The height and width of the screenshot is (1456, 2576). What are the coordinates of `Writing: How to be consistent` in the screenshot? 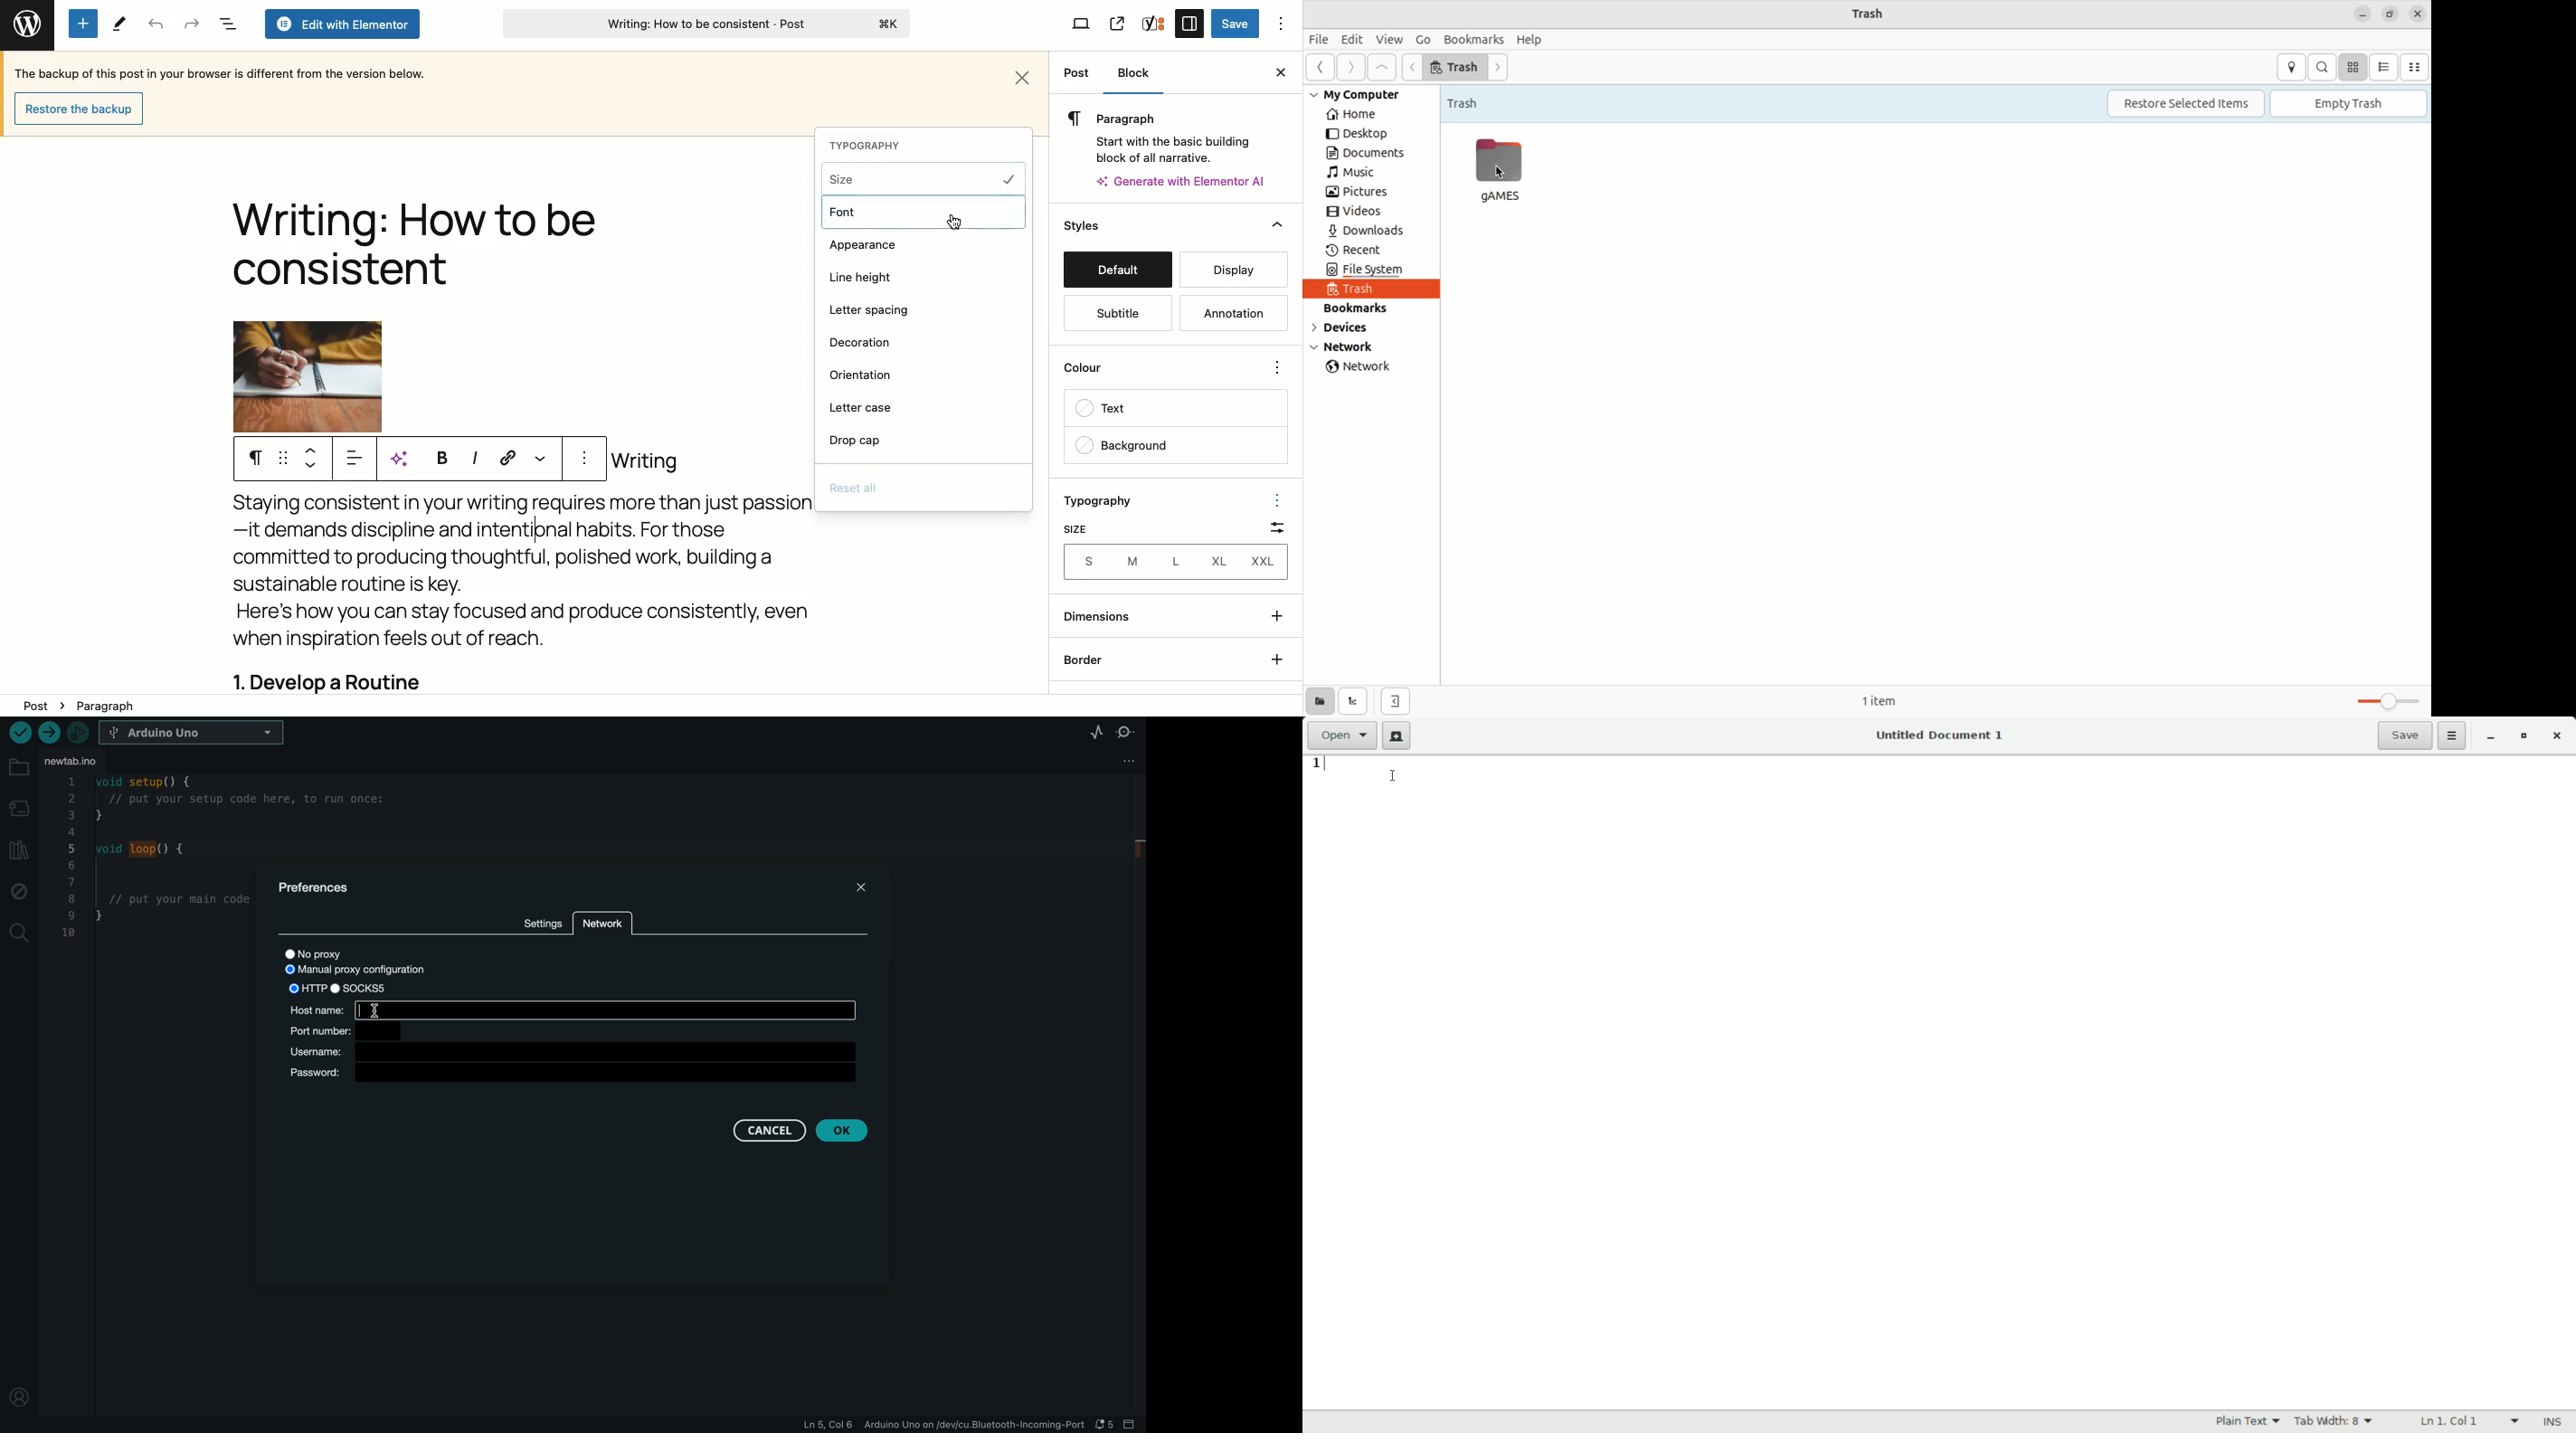 It's located at (705, 26).